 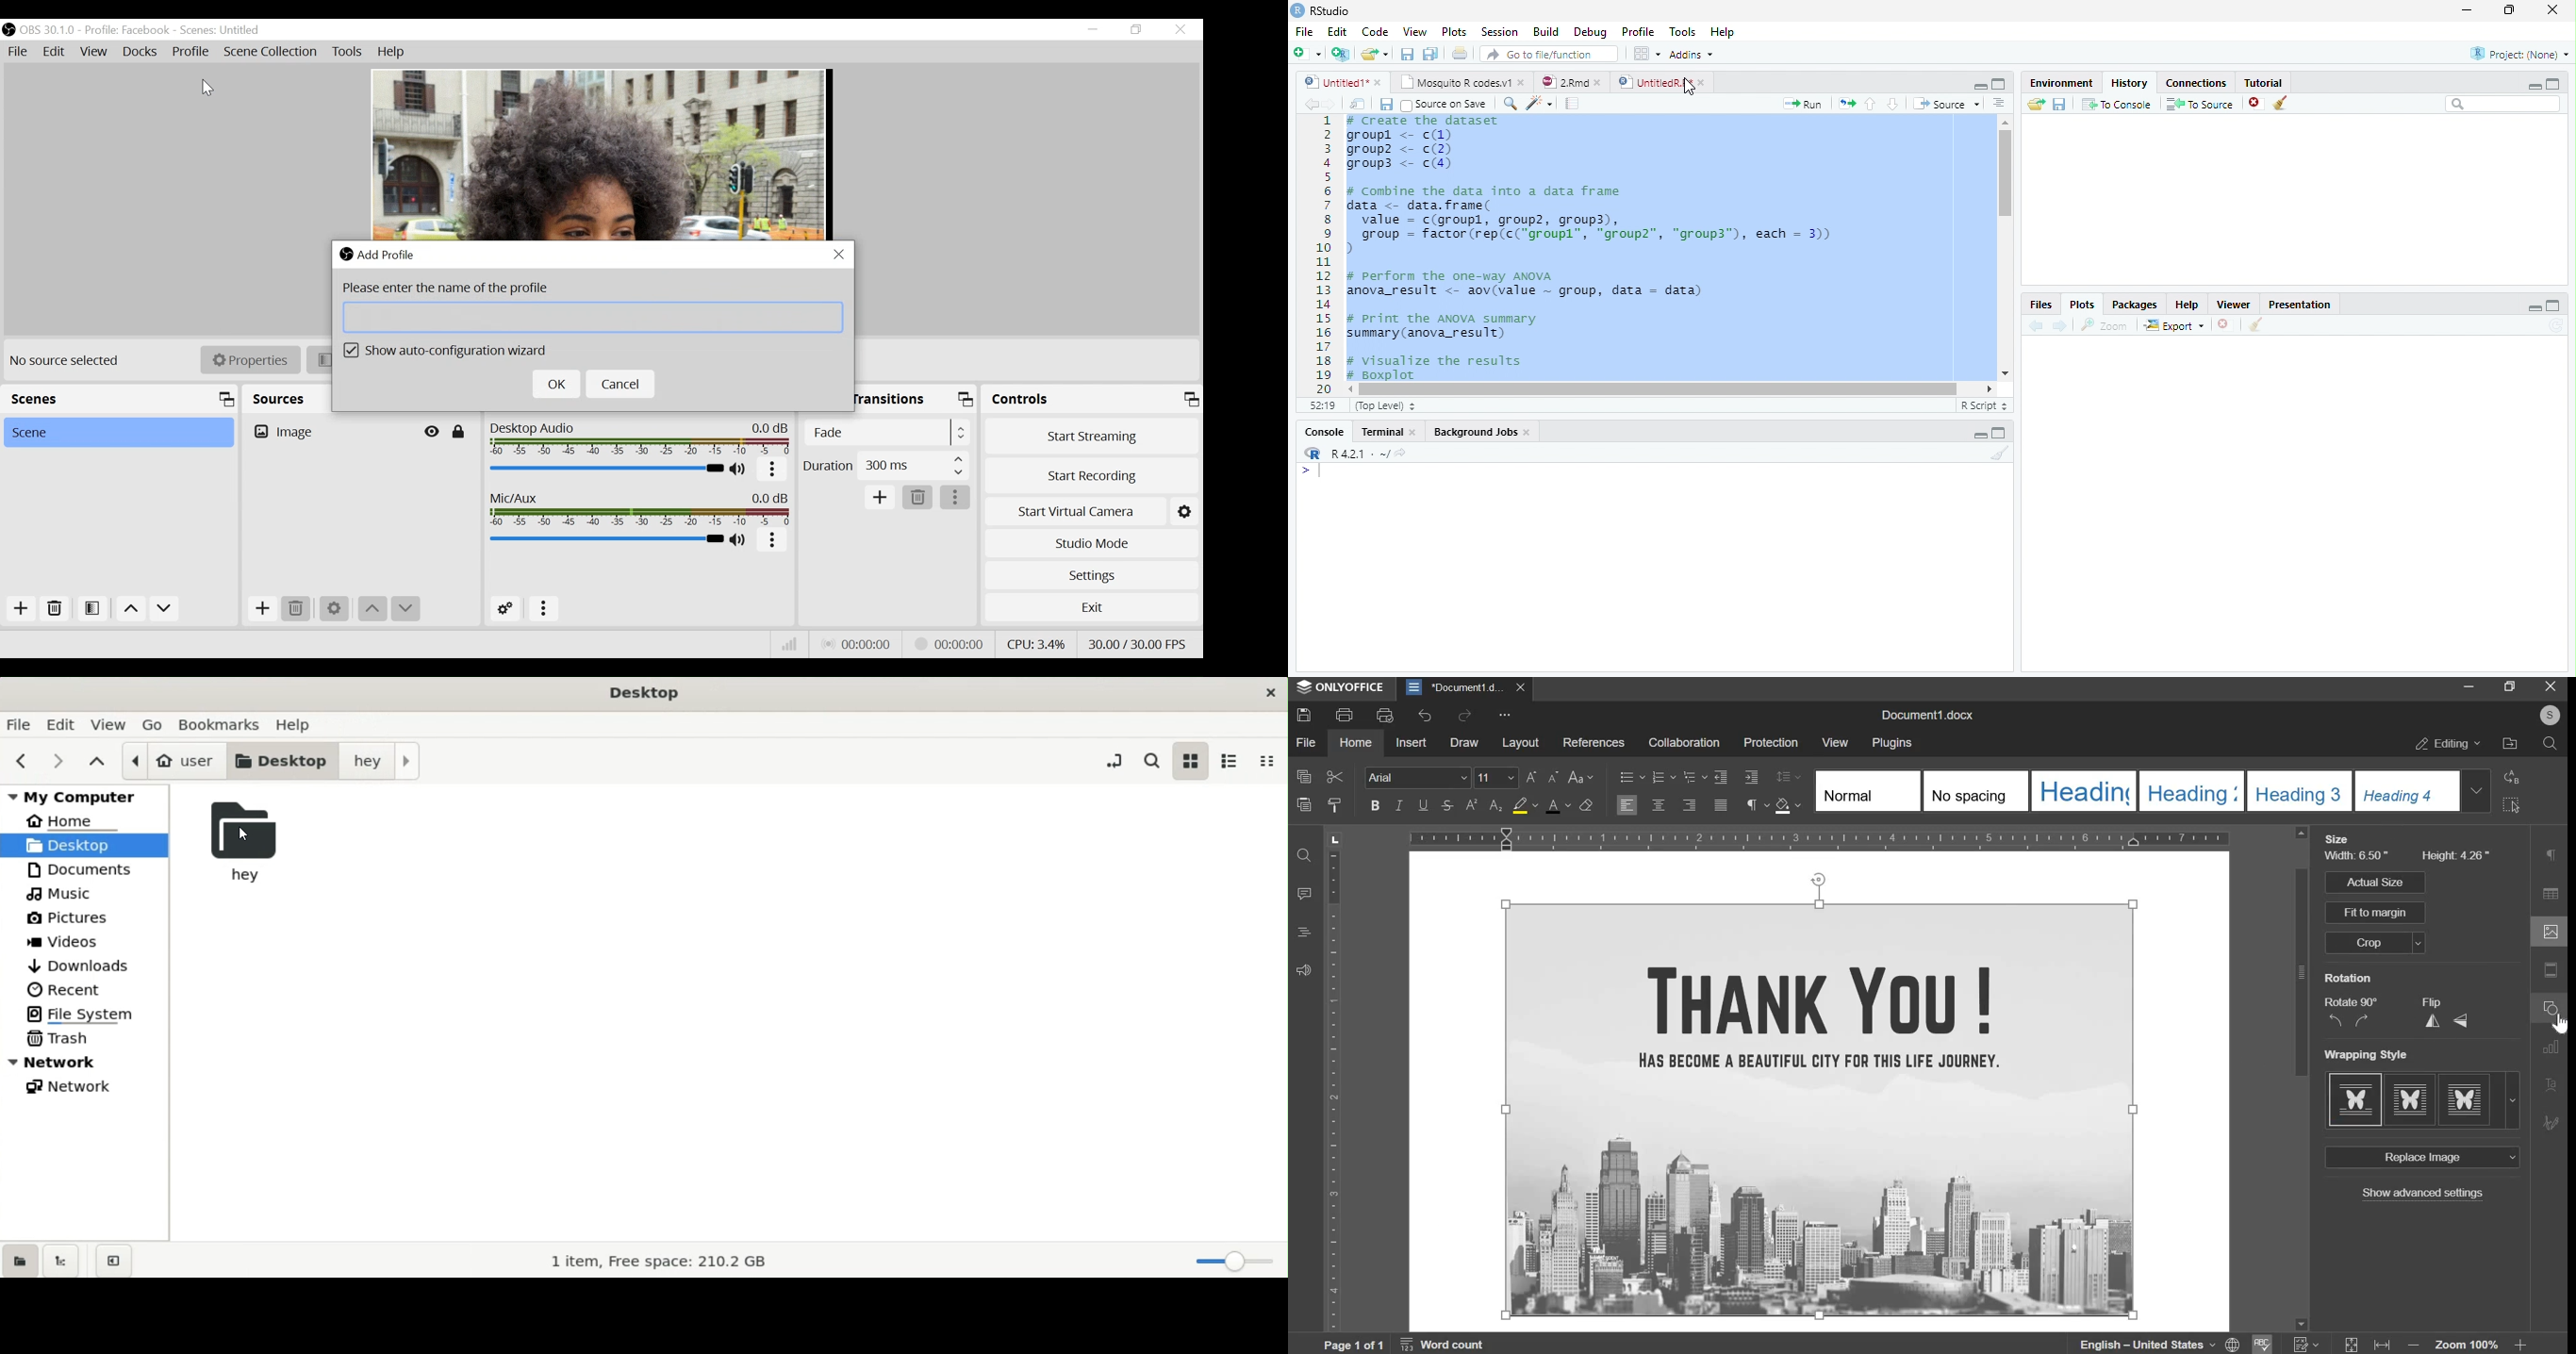 What do you see at coordinates (2552, 894) in the screenshot?
I see `table settings` at bounding box center [2552, 894].